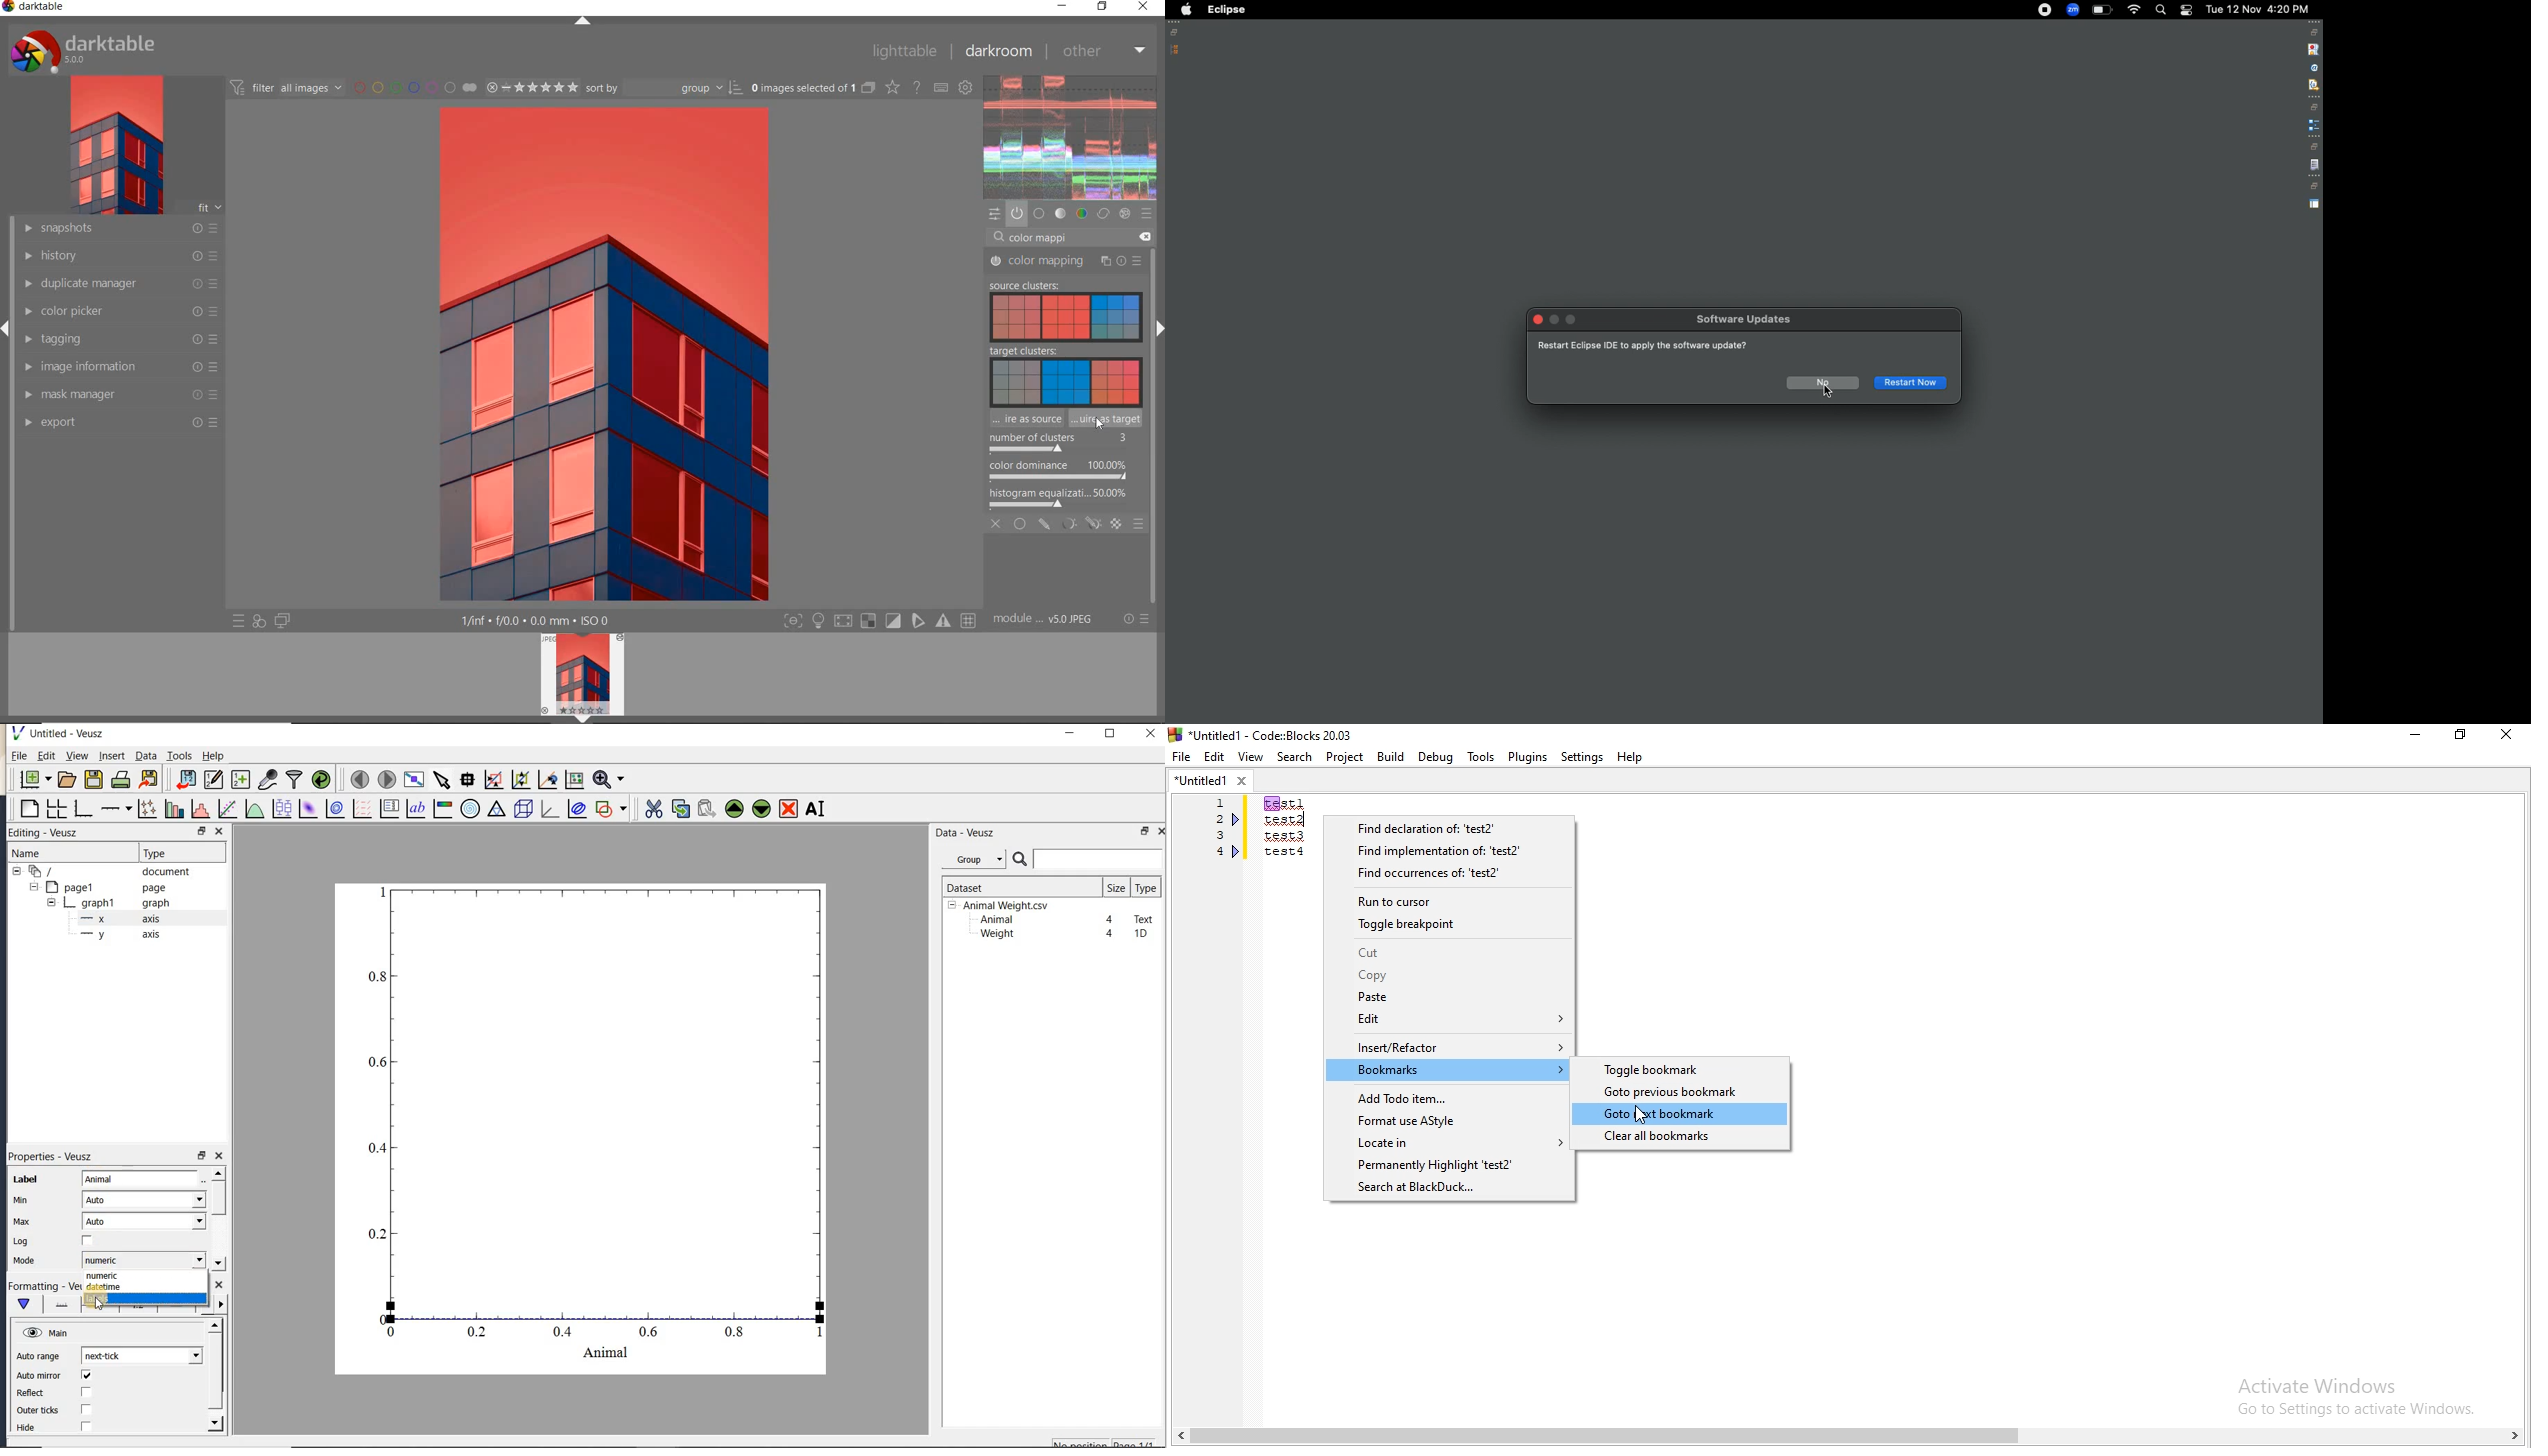  Describe the element at coordinates (1480, 757) in the screenshot. I see `Tools ` at that location.